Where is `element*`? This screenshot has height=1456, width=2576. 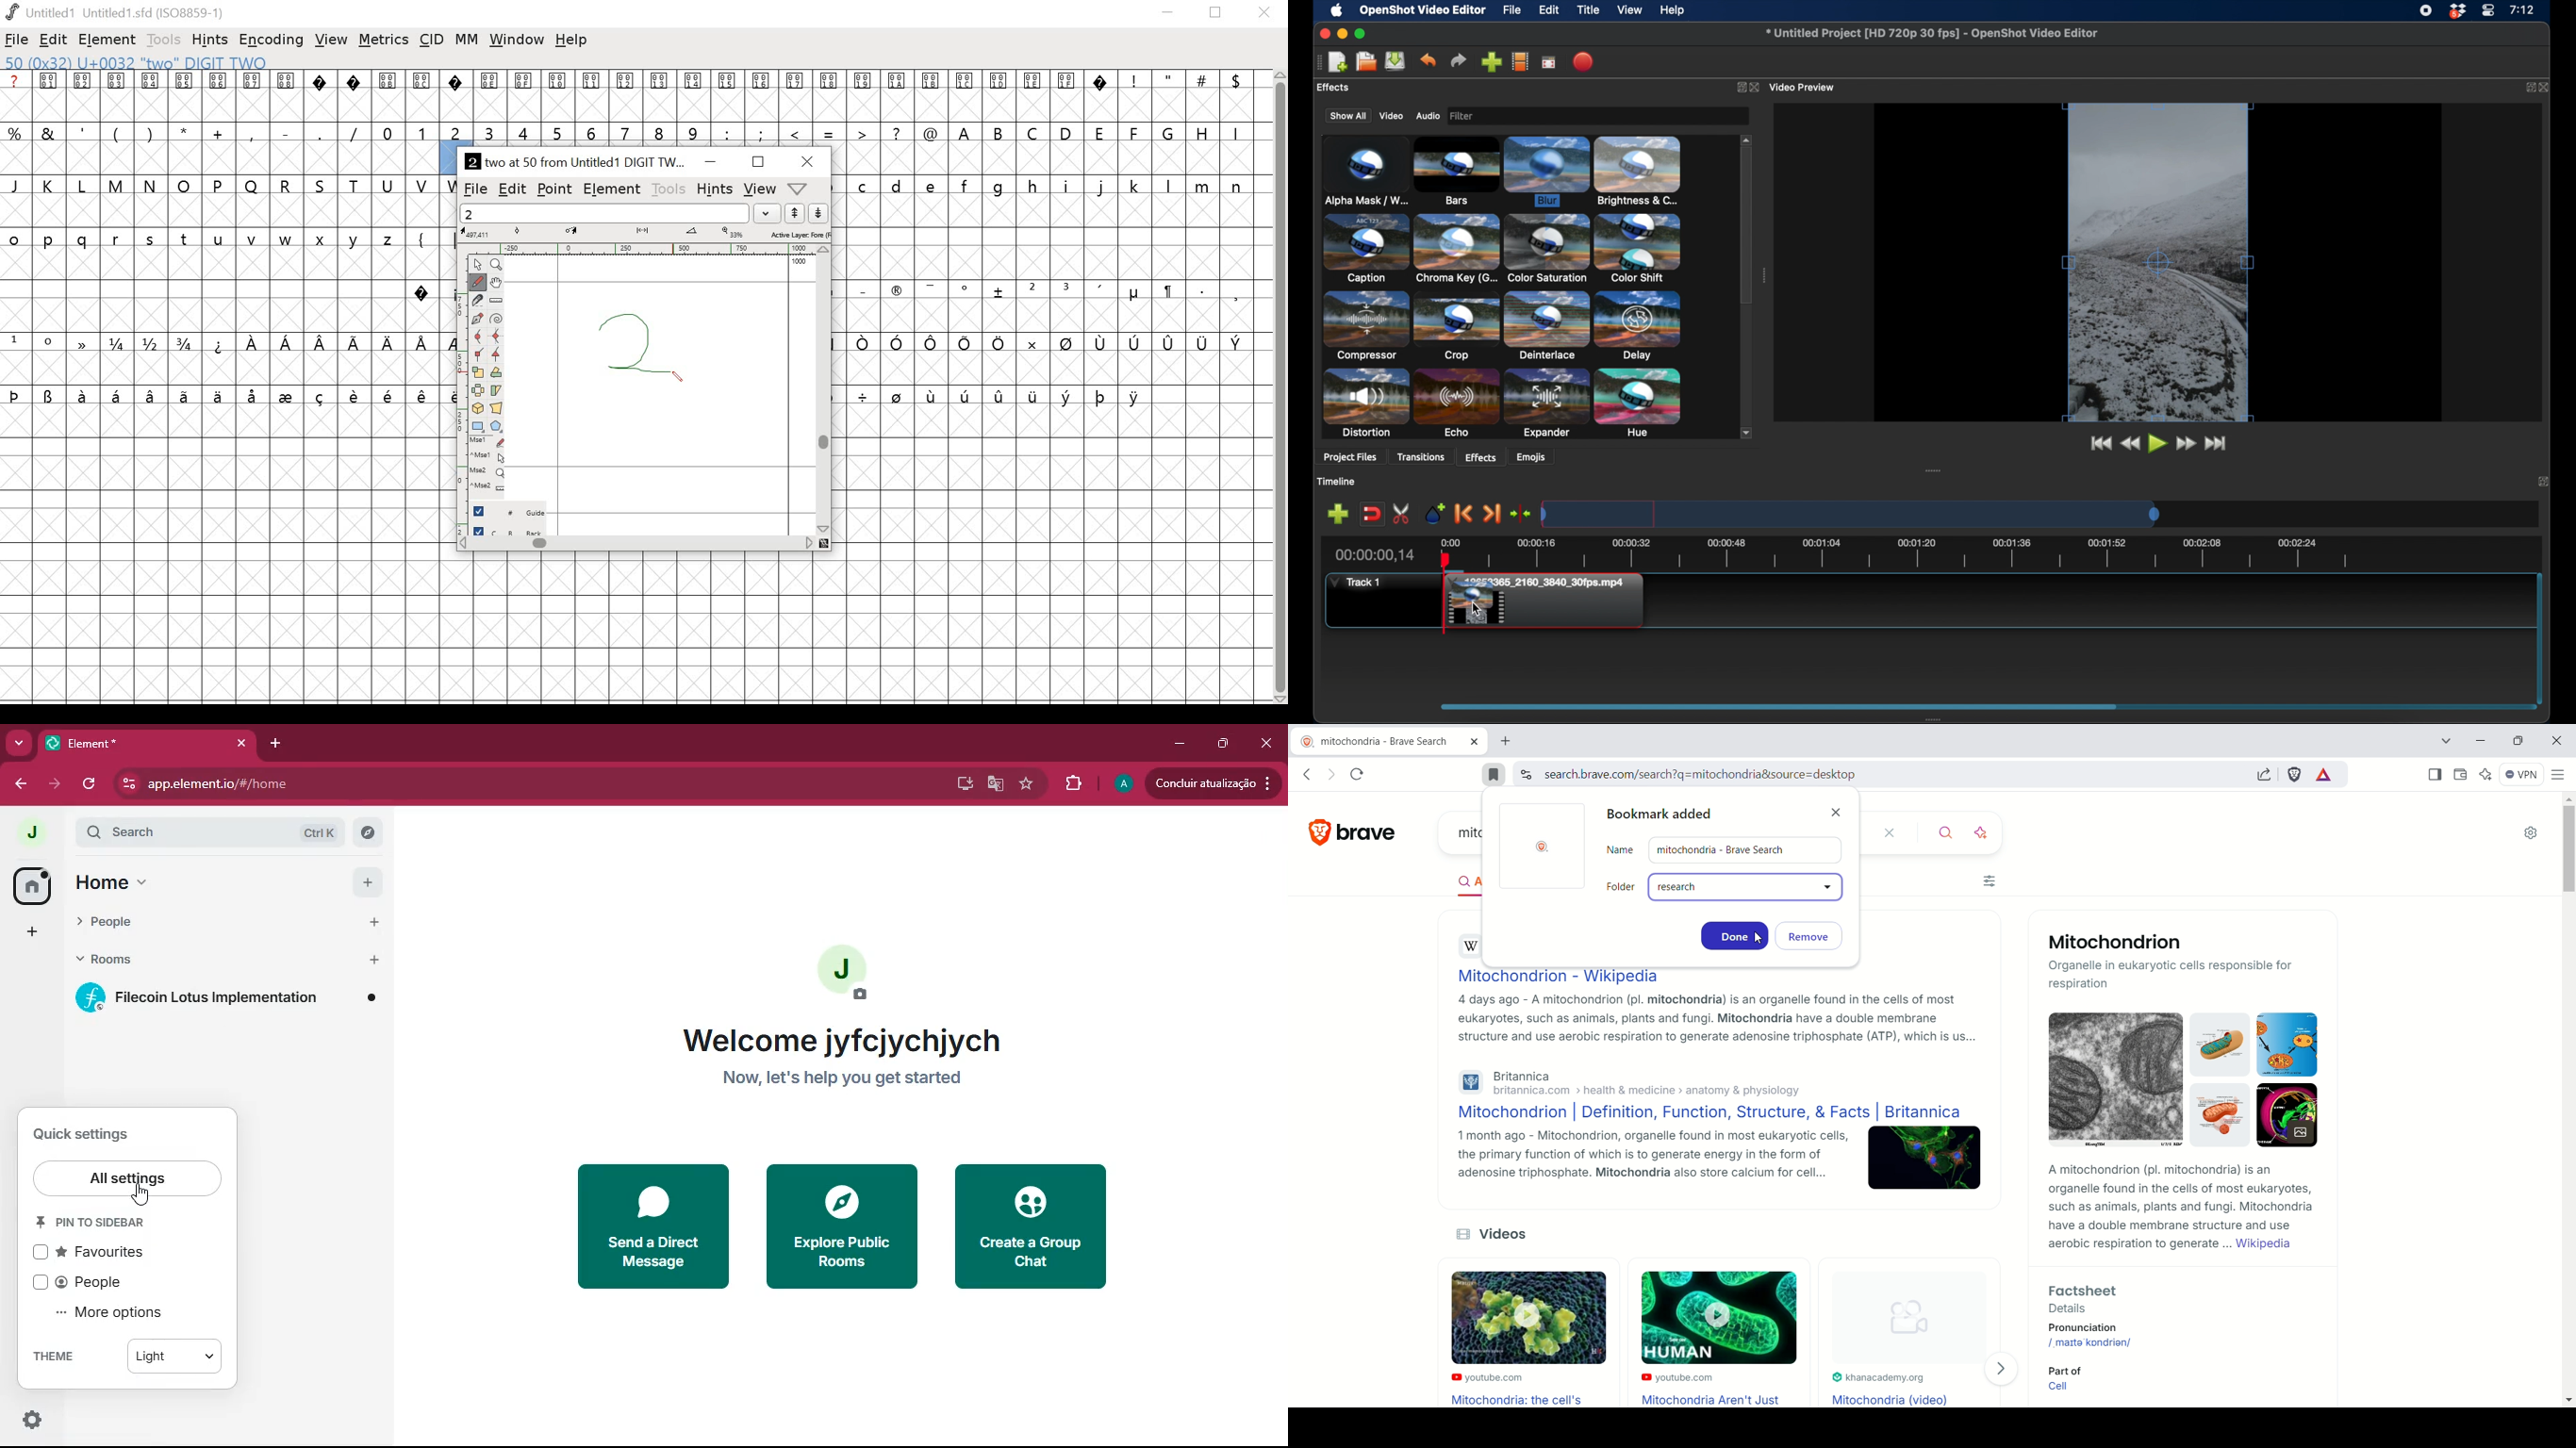
element* is located at coordinates (85, 742).